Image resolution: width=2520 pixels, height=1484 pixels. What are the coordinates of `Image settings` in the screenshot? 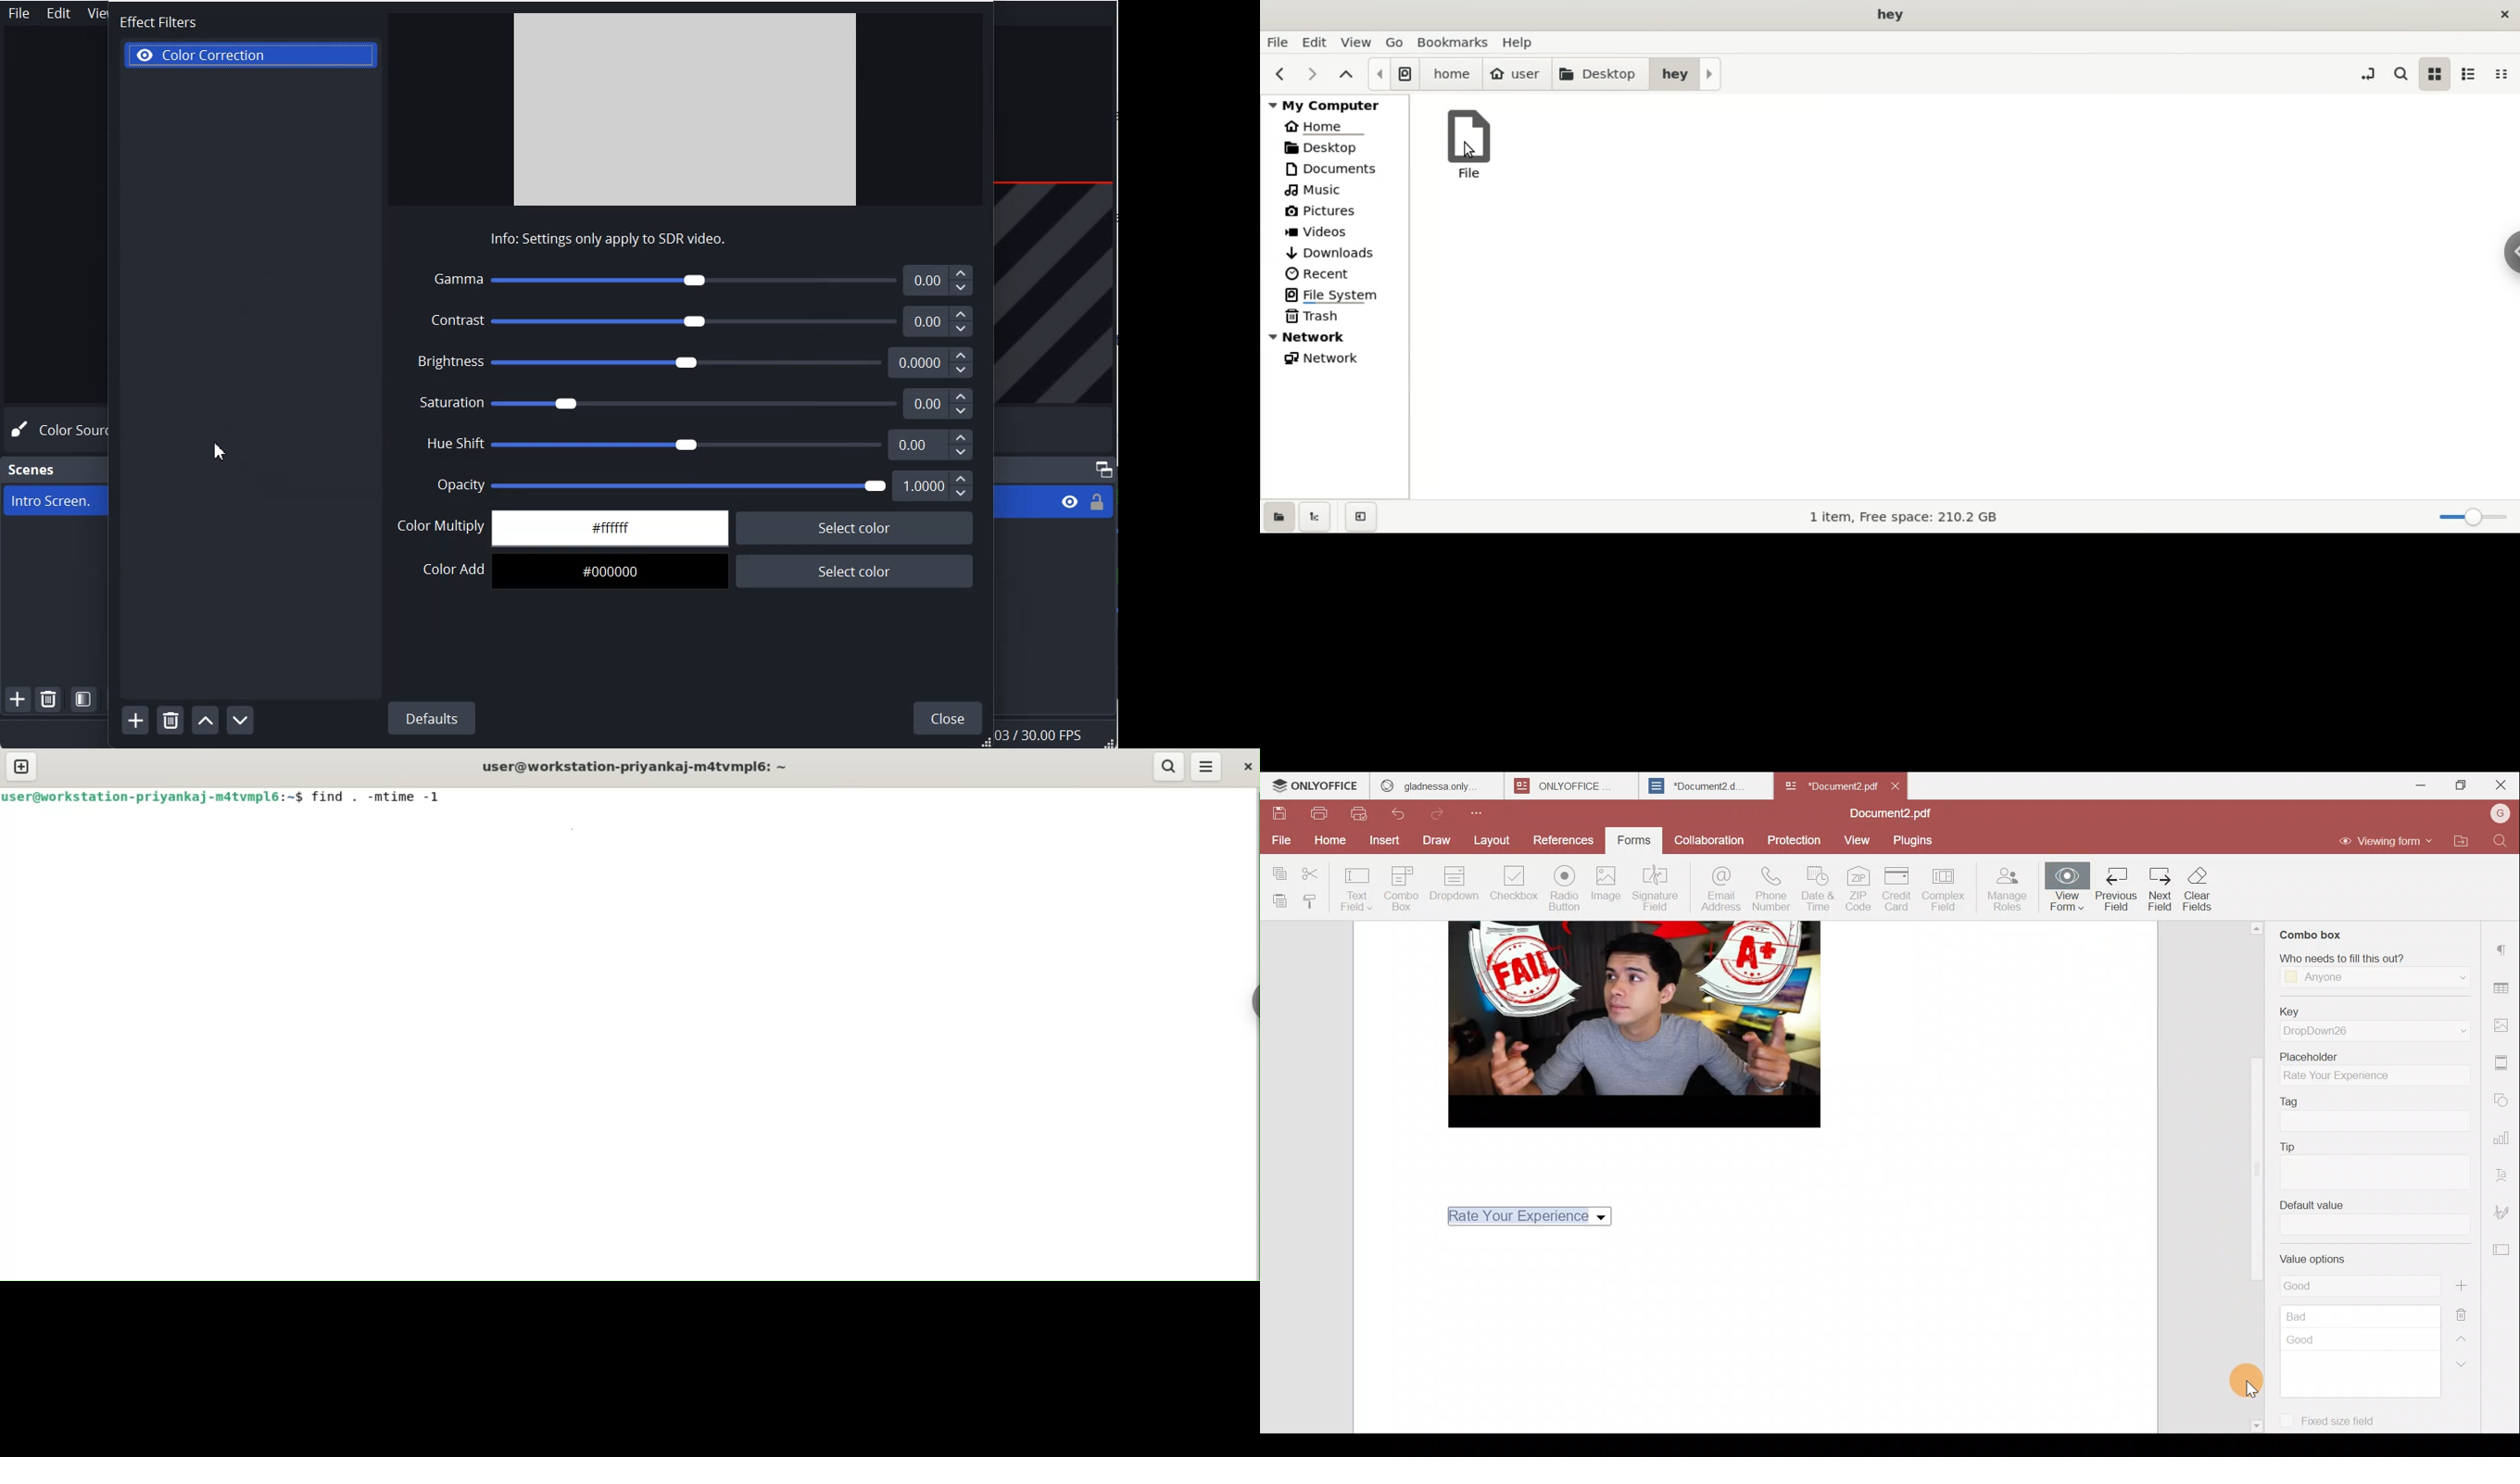 It's located at (2504, 1026).